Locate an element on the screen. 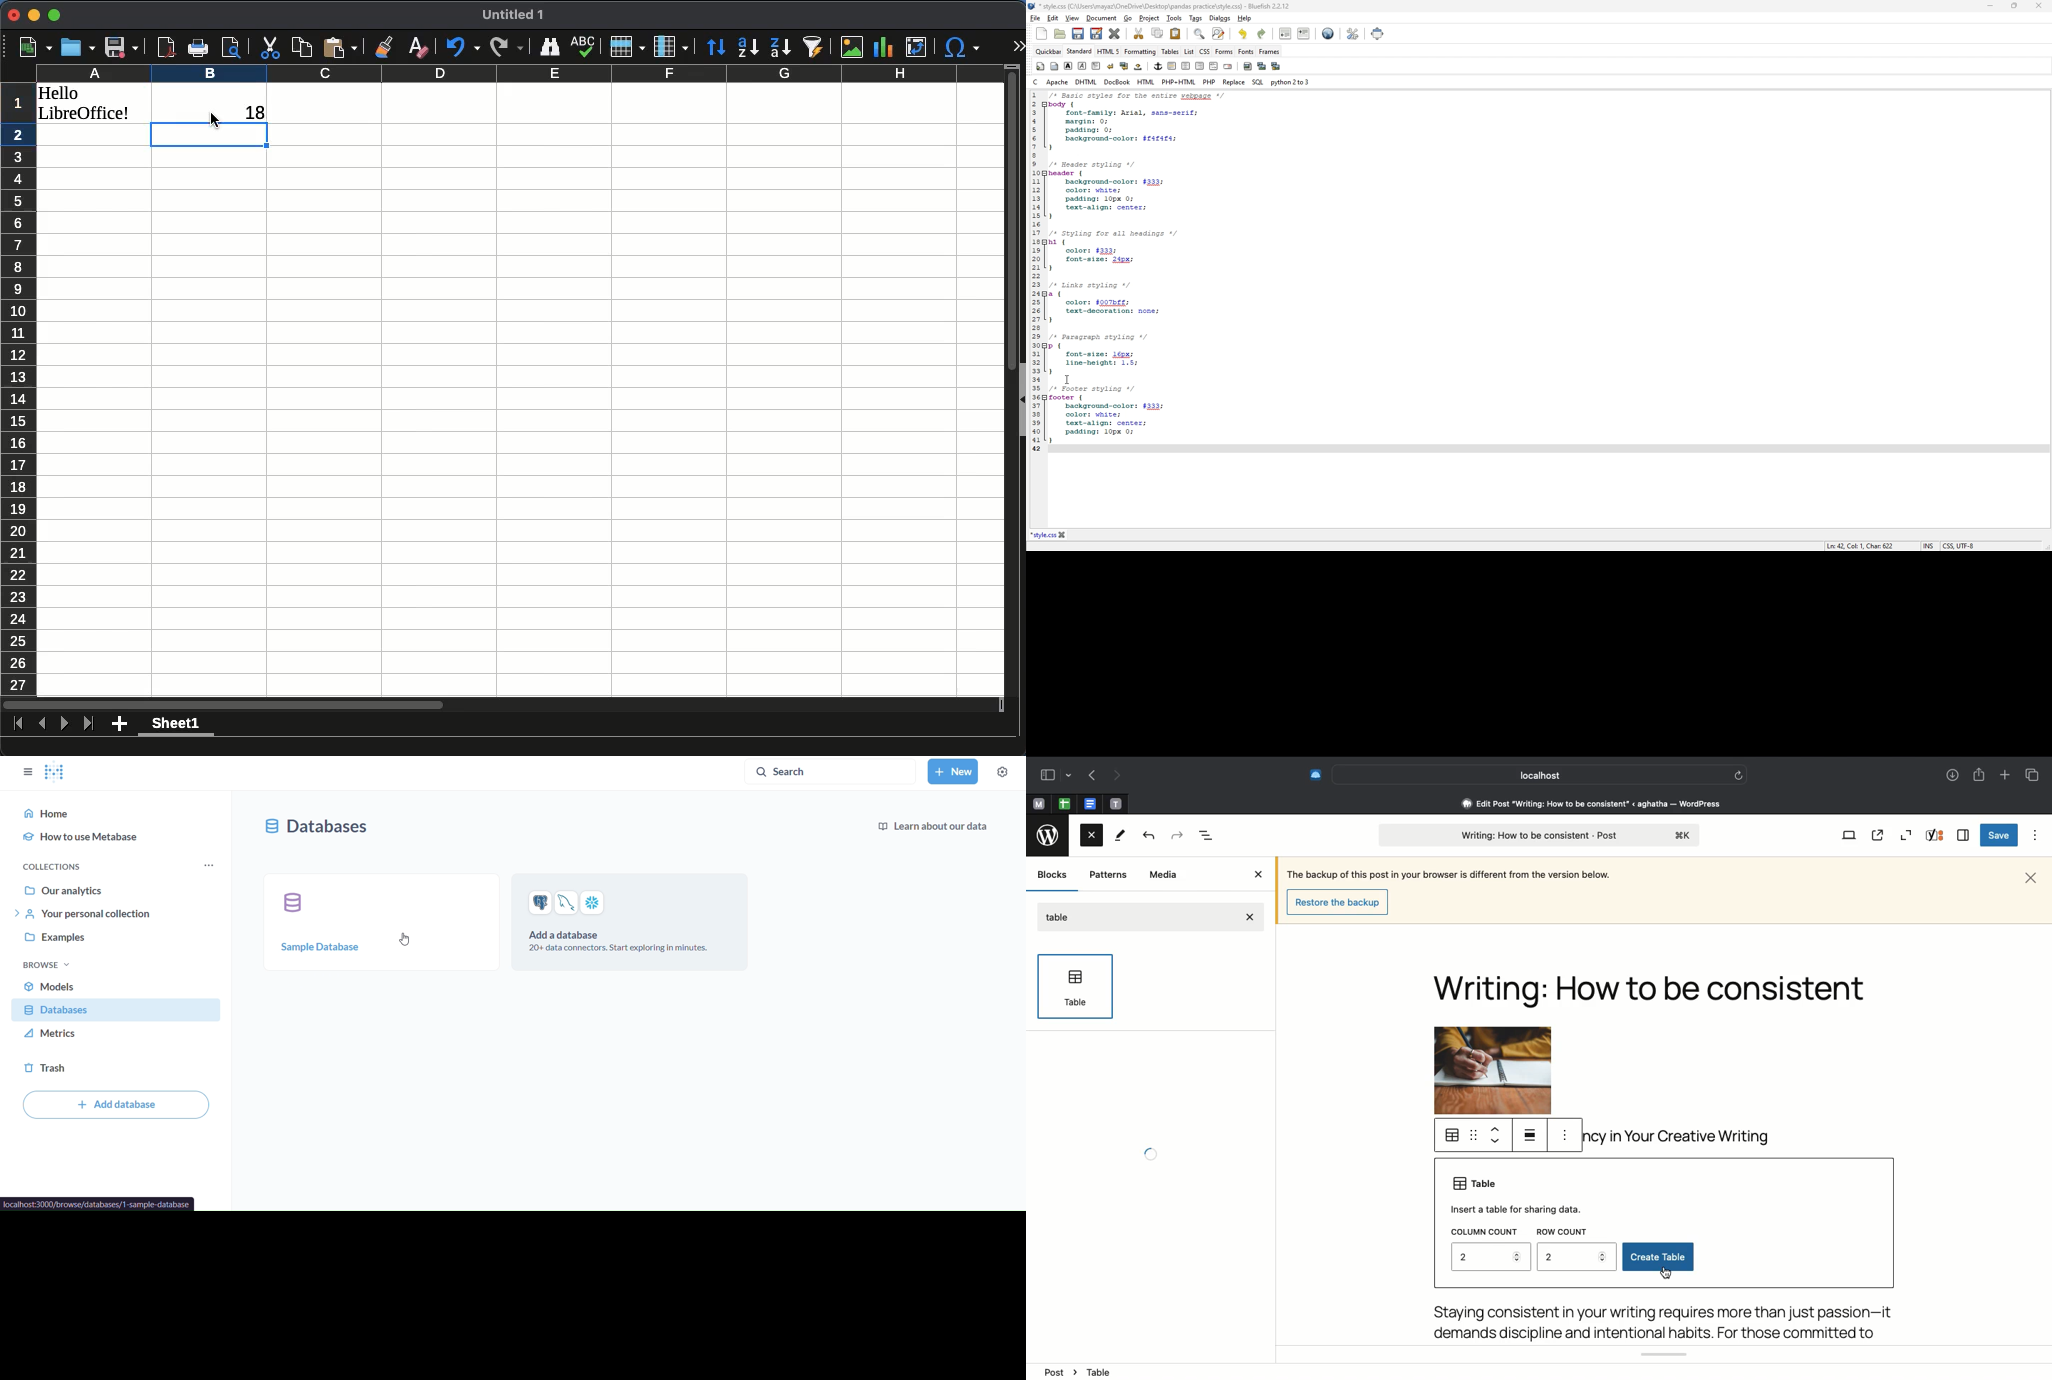 The width and height of the screenshot is (2072, 1400). html is located at coordinates (1146, 82).